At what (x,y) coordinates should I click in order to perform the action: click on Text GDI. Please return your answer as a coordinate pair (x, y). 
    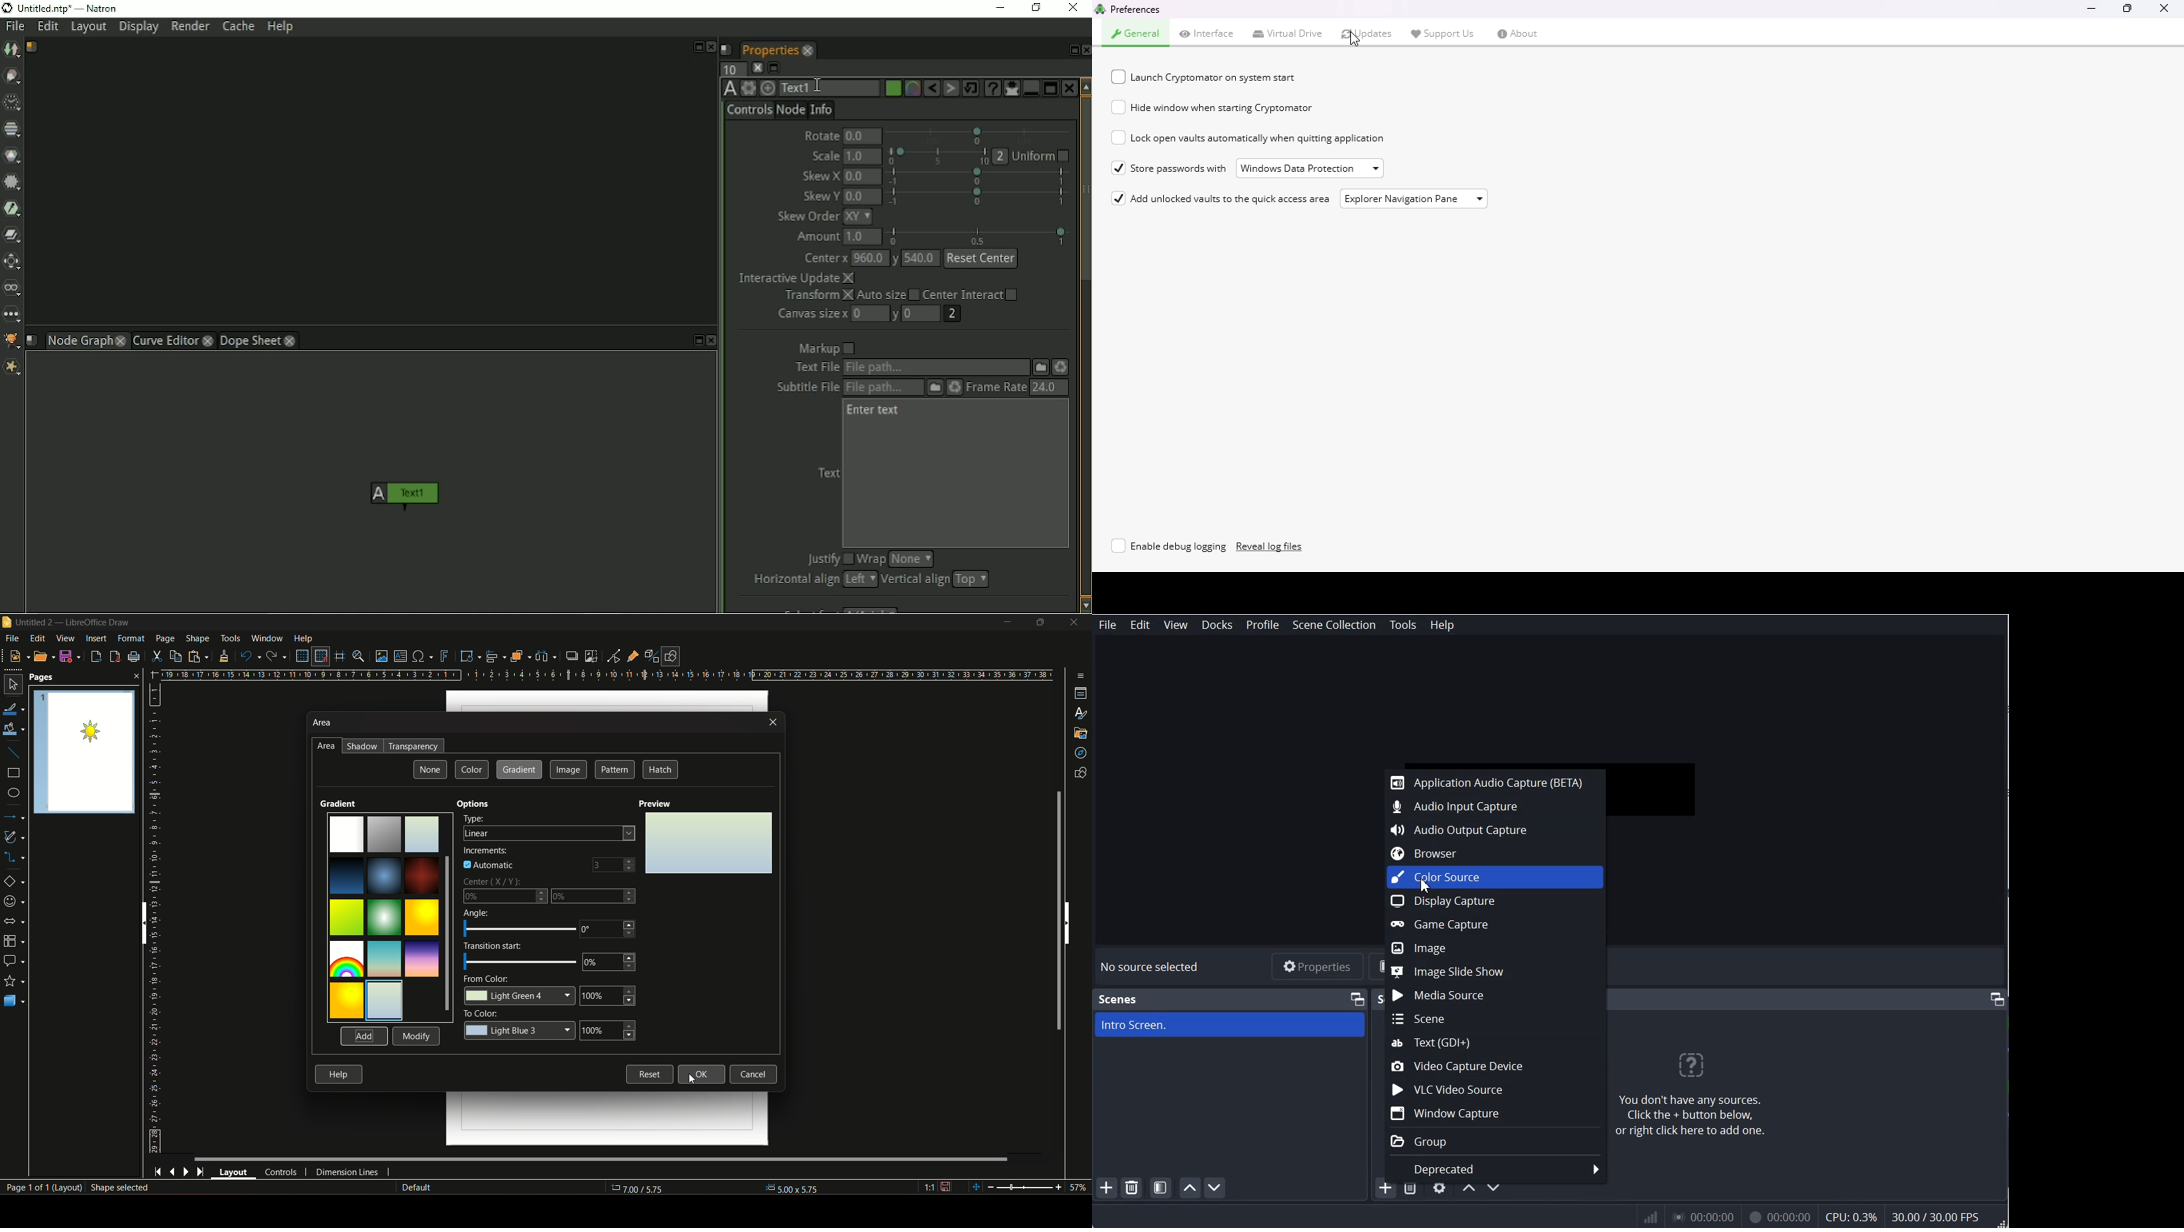
    Looking at the image, I should click on (1497, 1042).